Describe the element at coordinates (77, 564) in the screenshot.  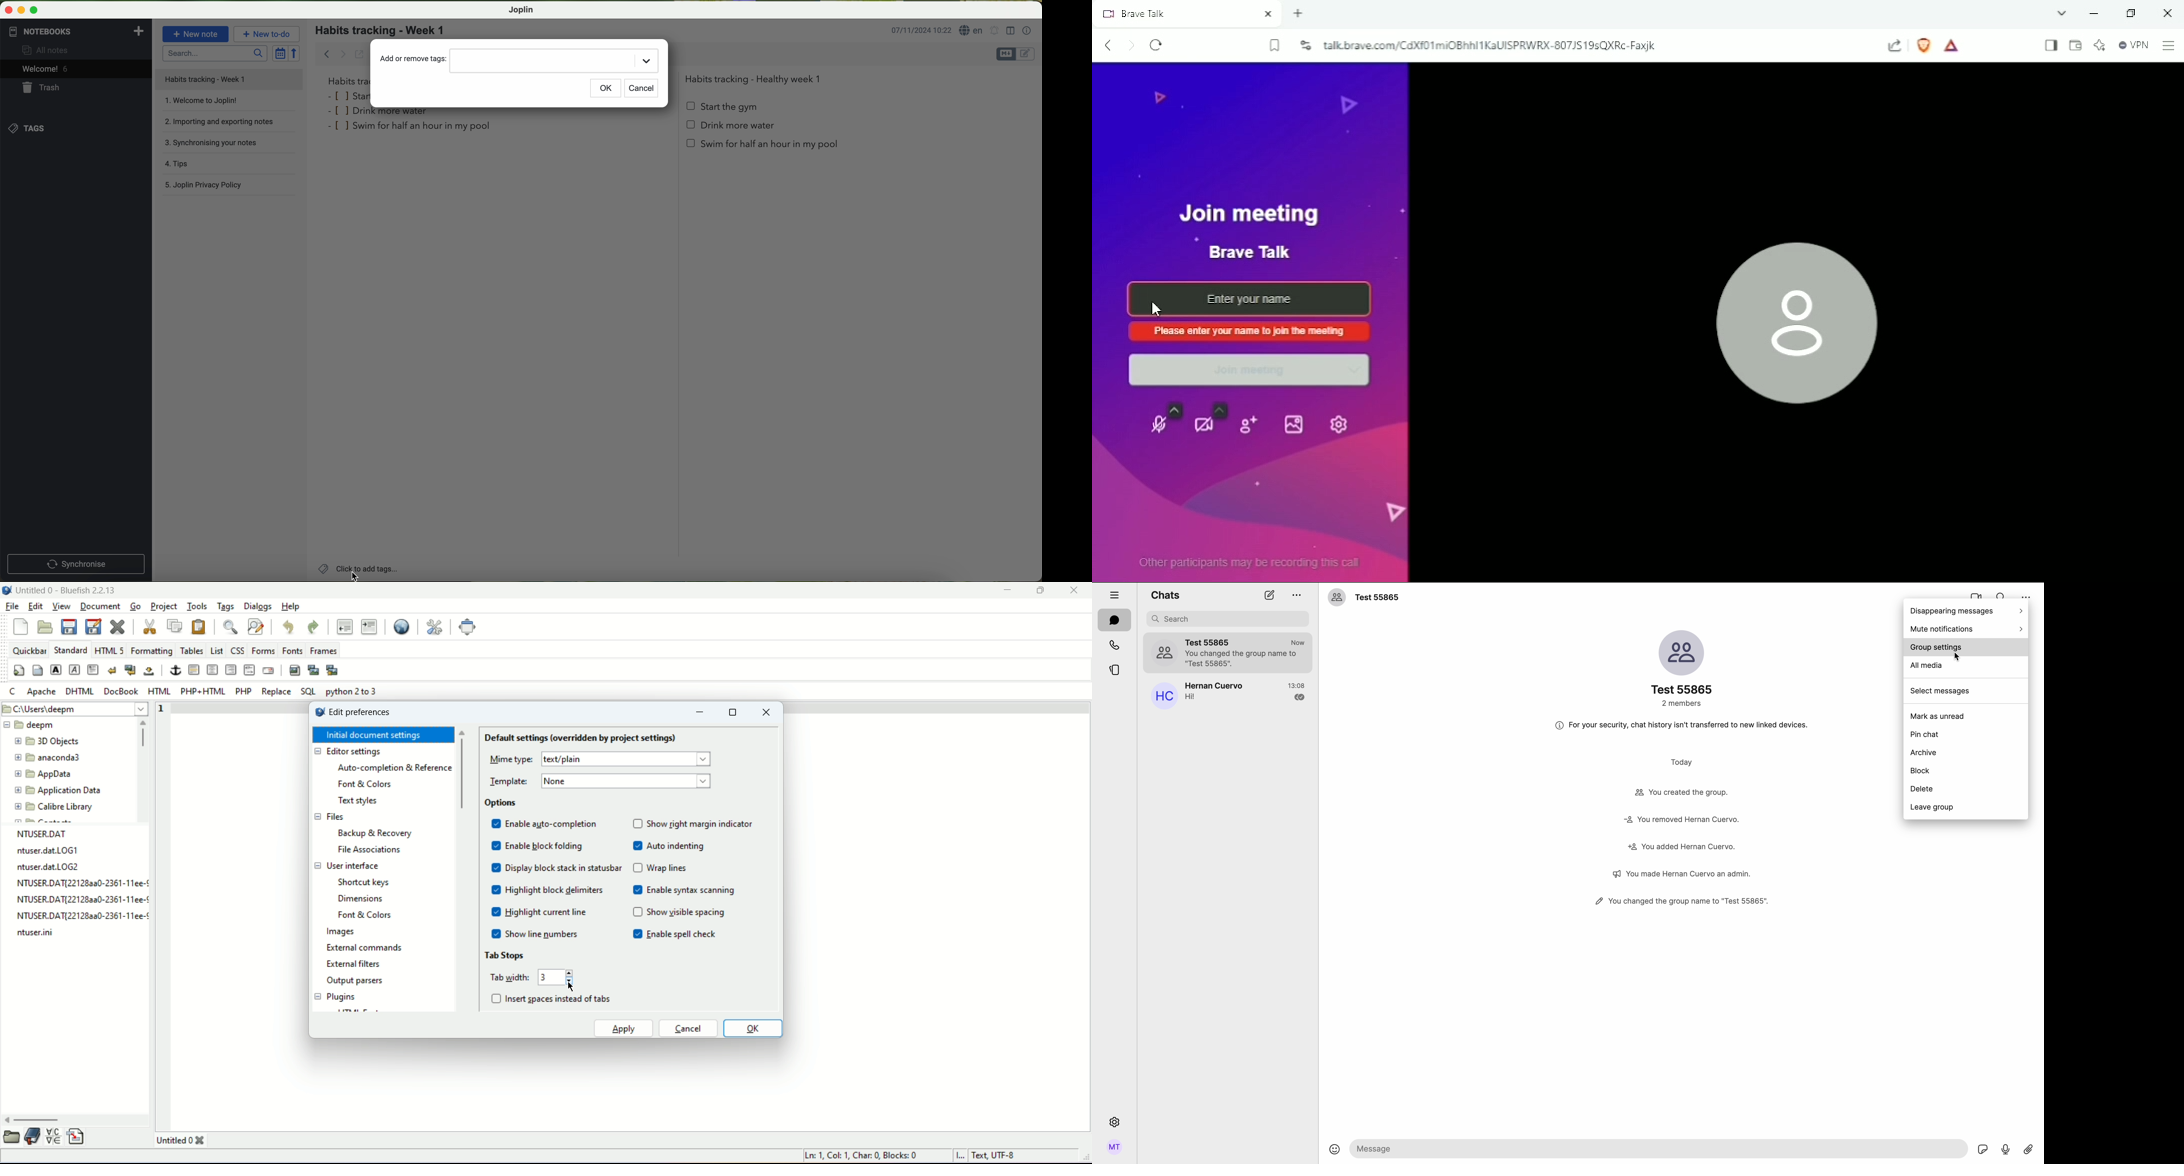
I see `synchronise button` at that location.